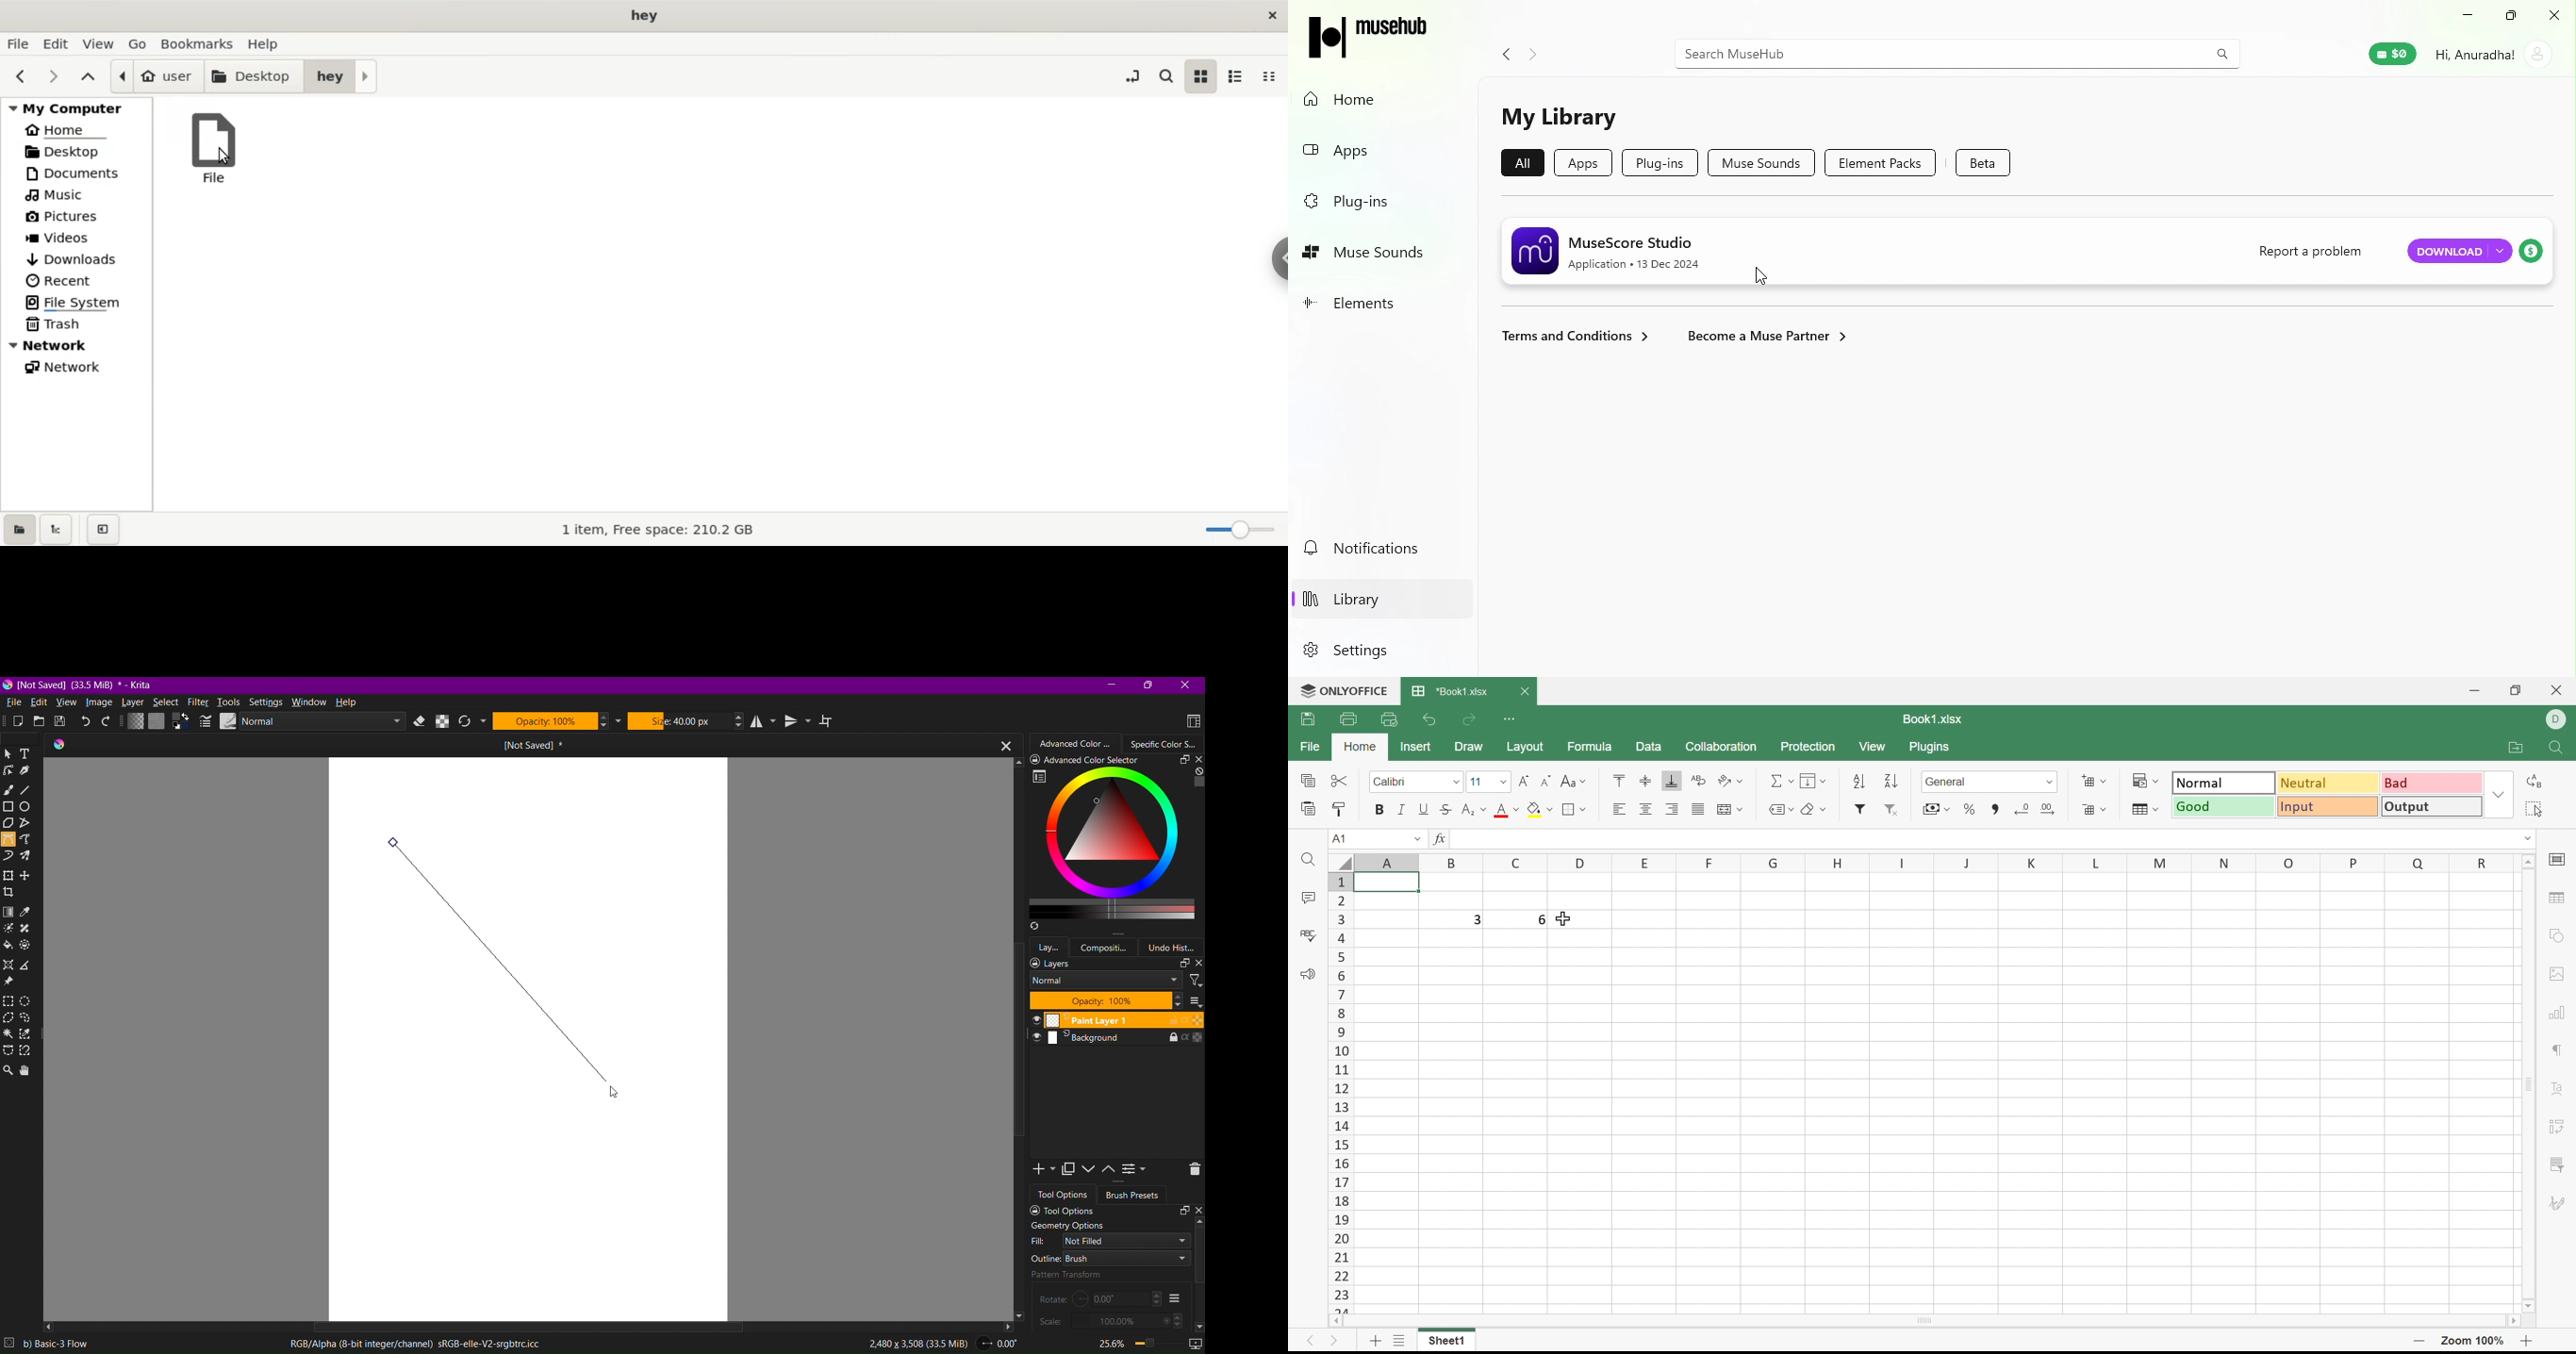 This screenshot has width=2576, height=1372. What do you see at coordinates (1136, 1171) in the screenshot?
I see `View or Change Layer Properties` at bounding box center [1136, 1171].